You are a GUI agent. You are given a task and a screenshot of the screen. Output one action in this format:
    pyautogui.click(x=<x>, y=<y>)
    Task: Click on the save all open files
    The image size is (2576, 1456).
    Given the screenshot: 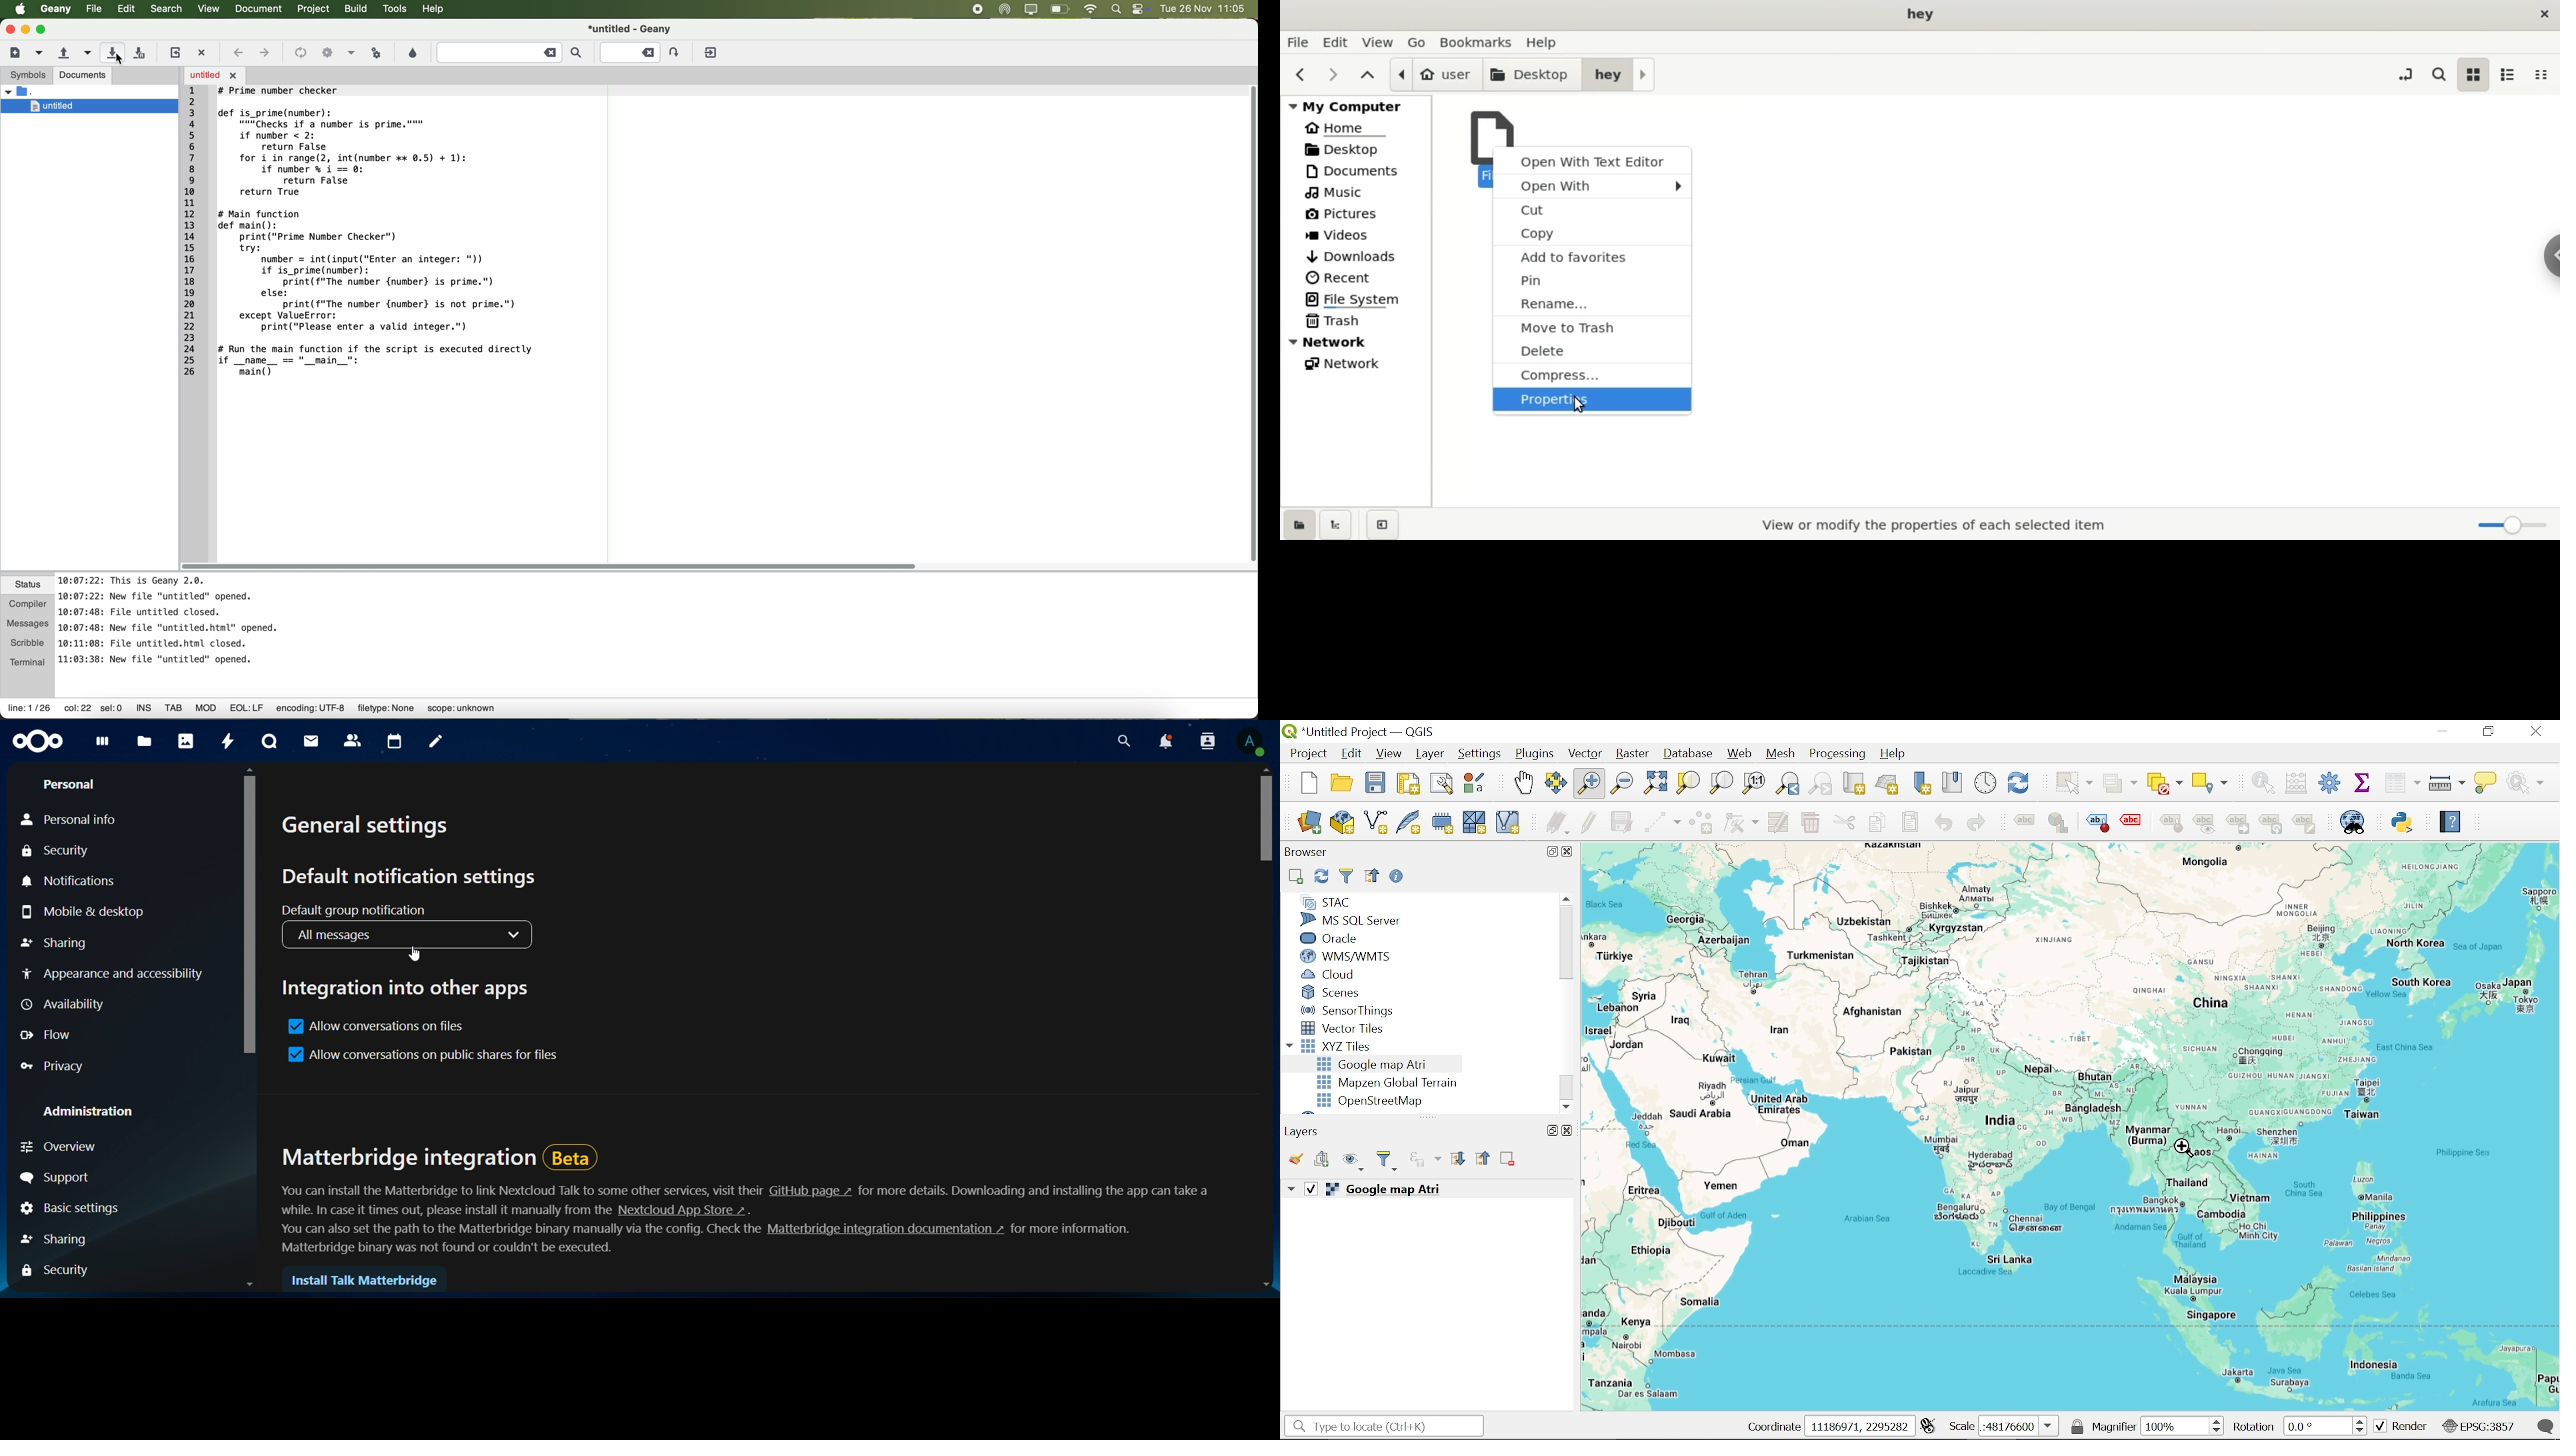 What is the action you would take?
    pyautogui.click(x=142, y=52)
    